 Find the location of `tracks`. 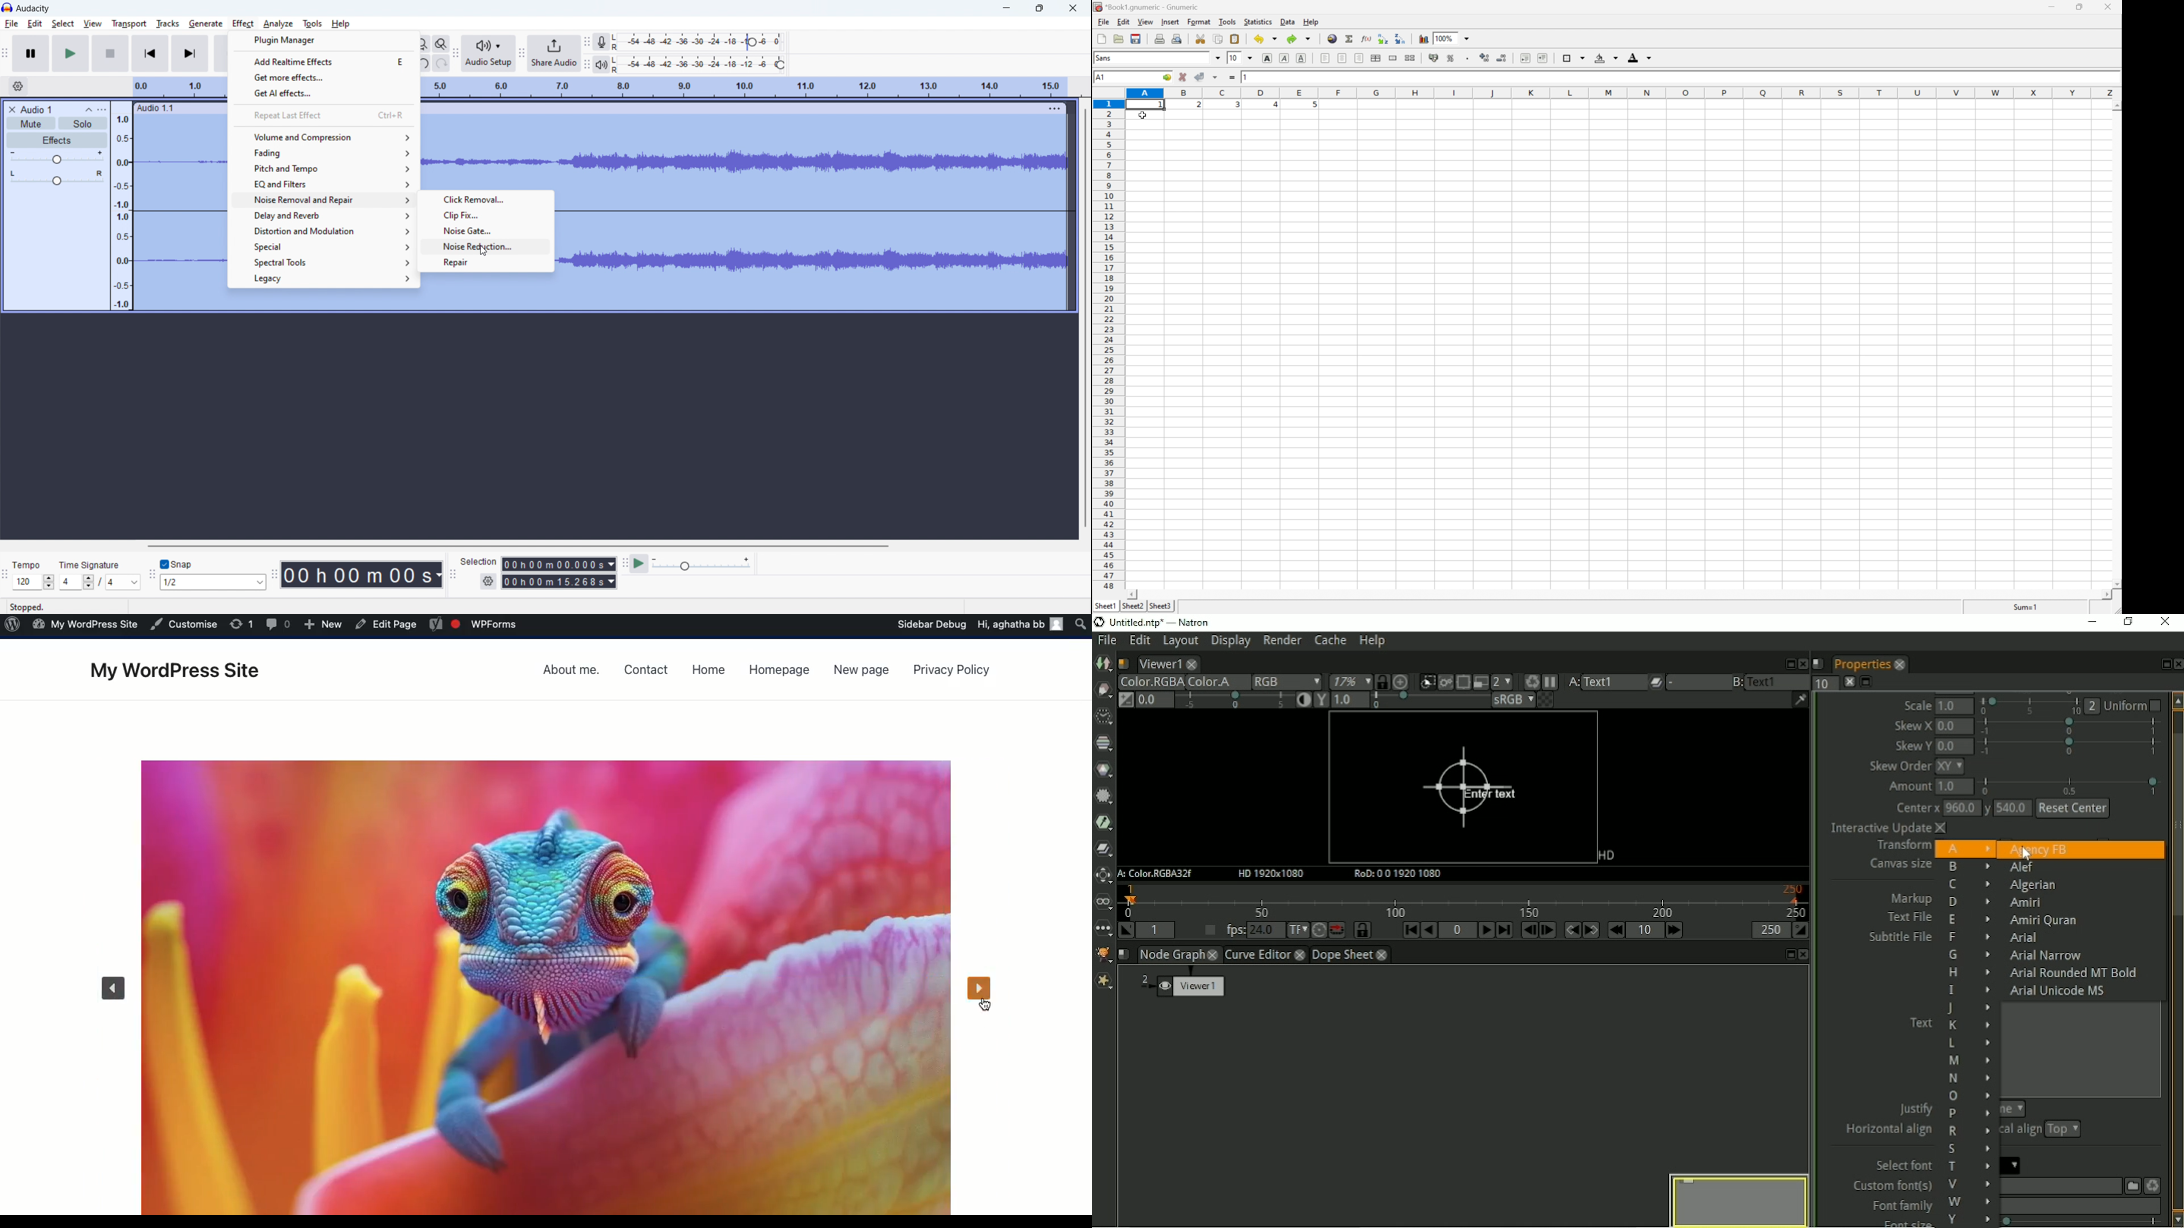

tracks is located at coordinates (167, 23).